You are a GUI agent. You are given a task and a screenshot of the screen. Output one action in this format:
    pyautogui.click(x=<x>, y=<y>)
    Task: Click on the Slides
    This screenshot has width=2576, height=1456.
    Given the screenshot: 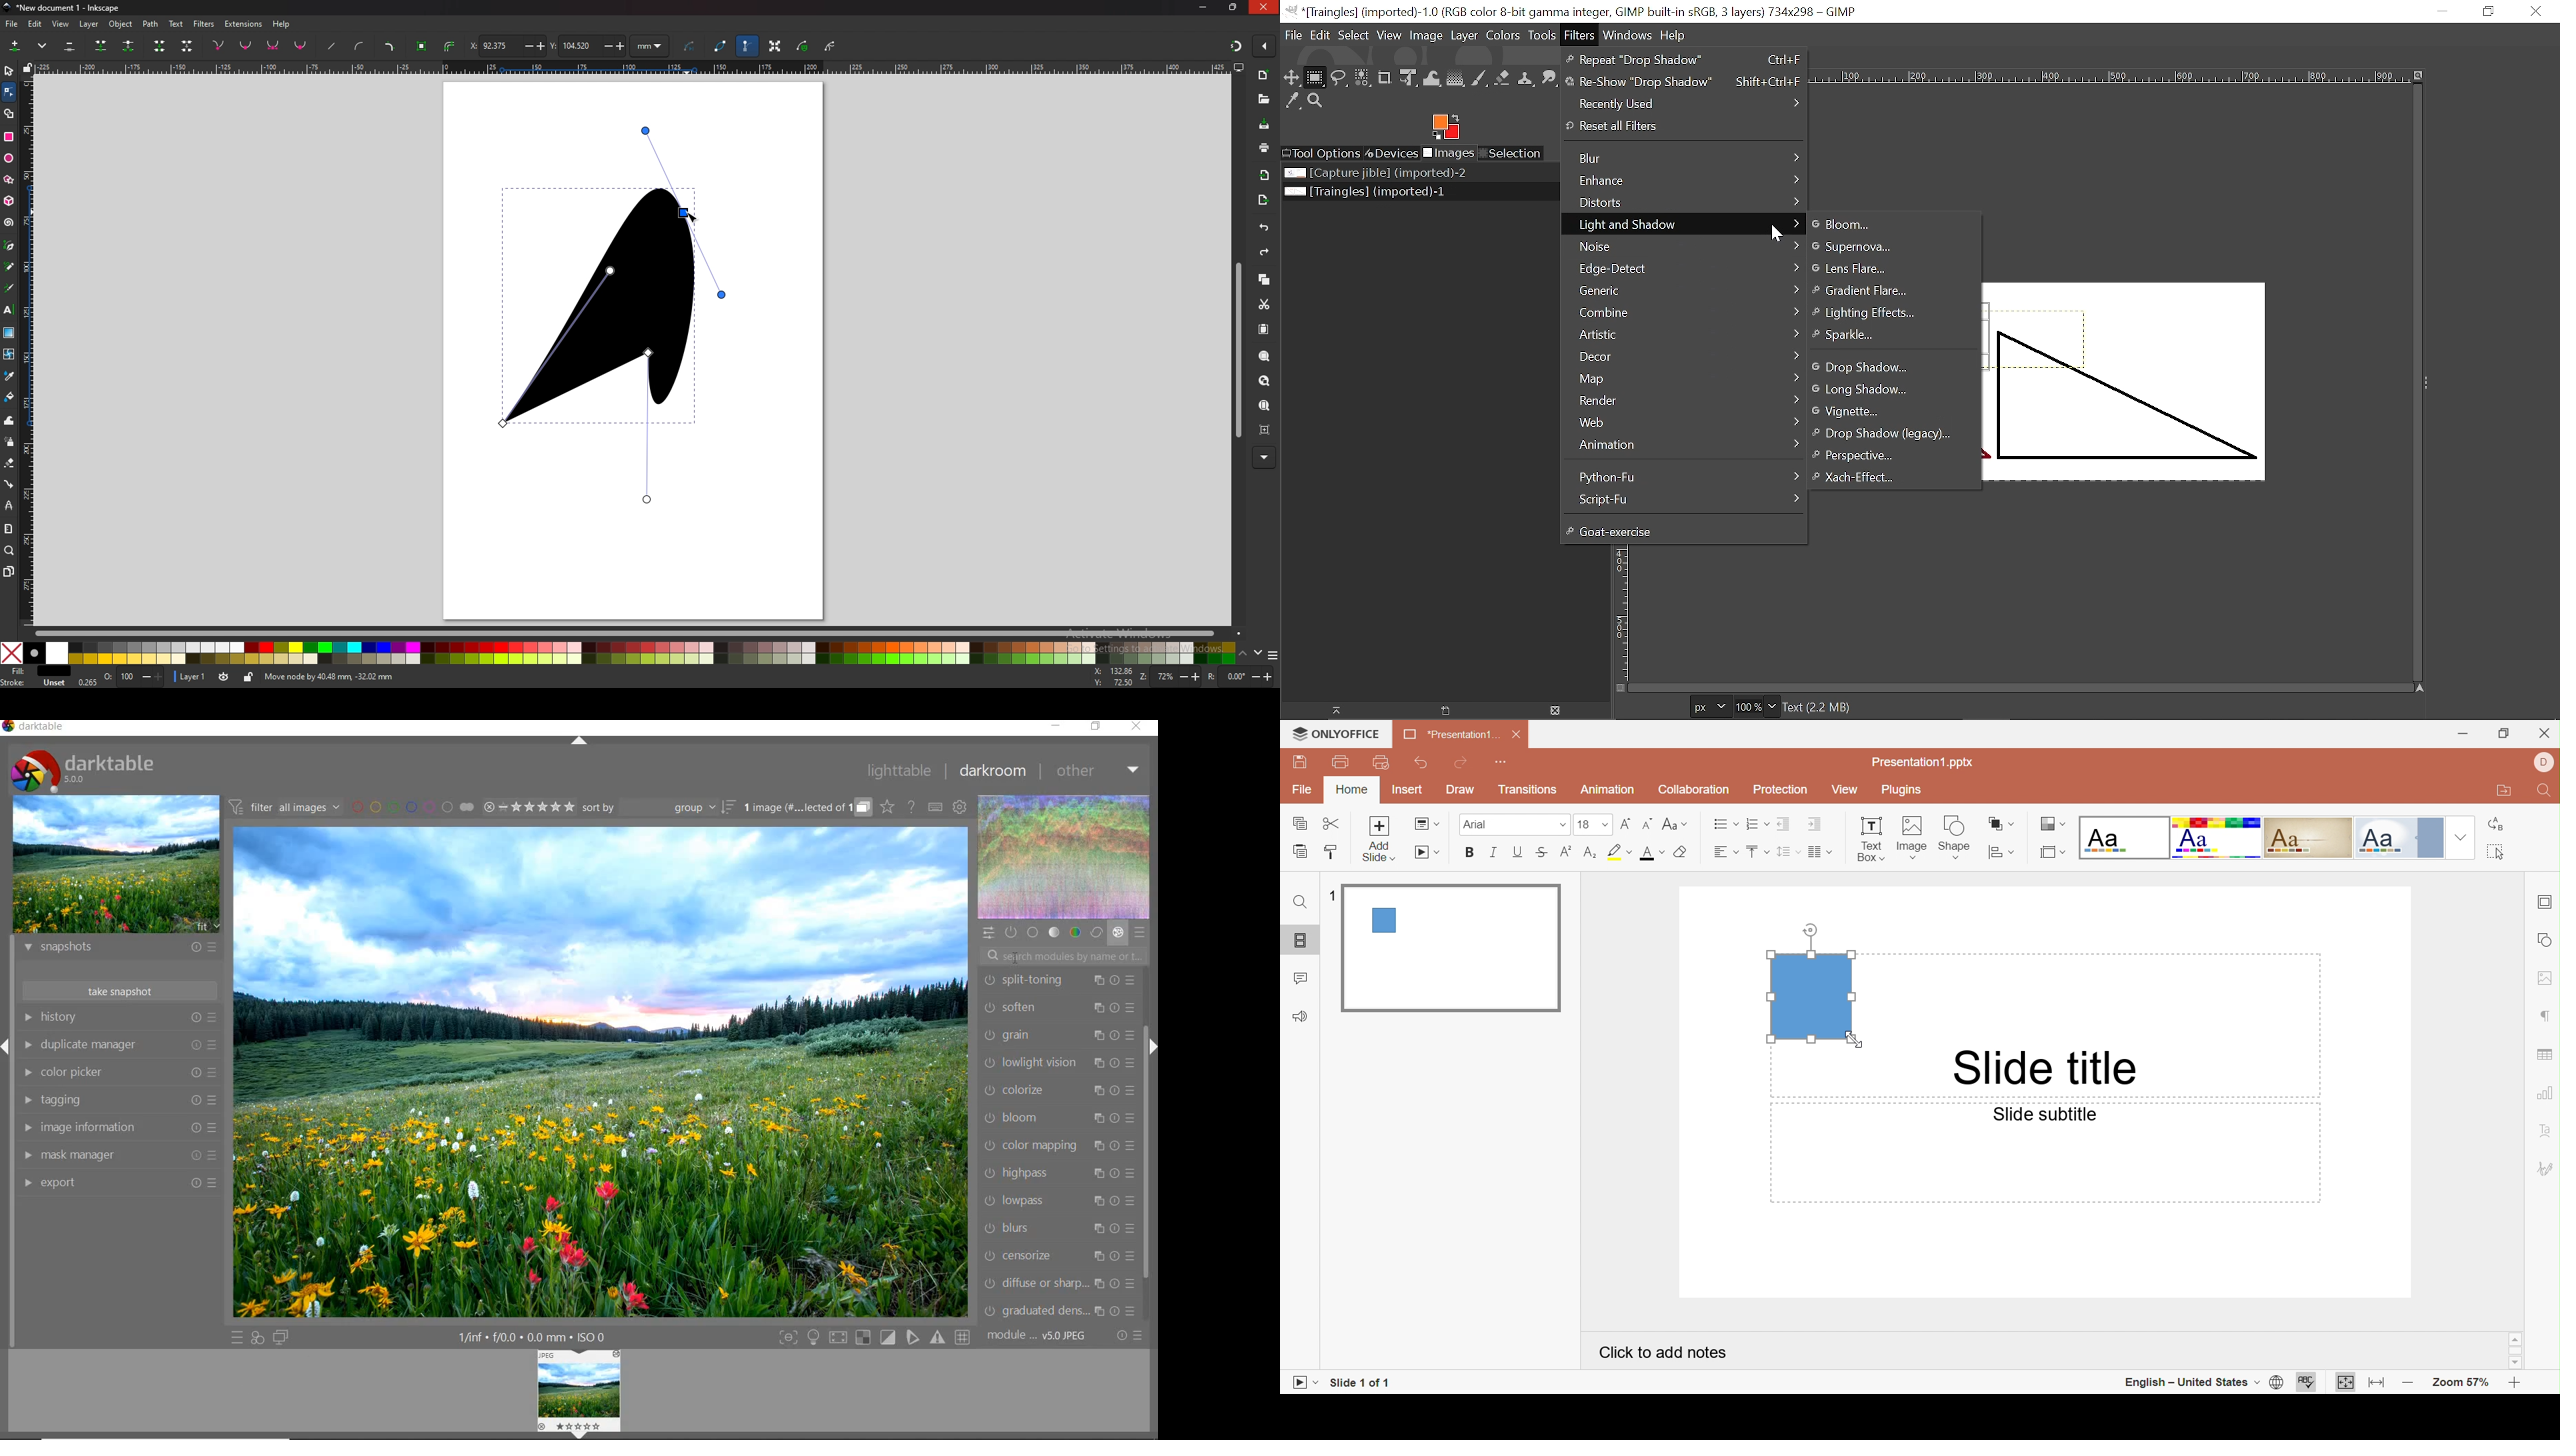 What is the action you would take?
    pyautogui.click(x=1303, y=941)
    